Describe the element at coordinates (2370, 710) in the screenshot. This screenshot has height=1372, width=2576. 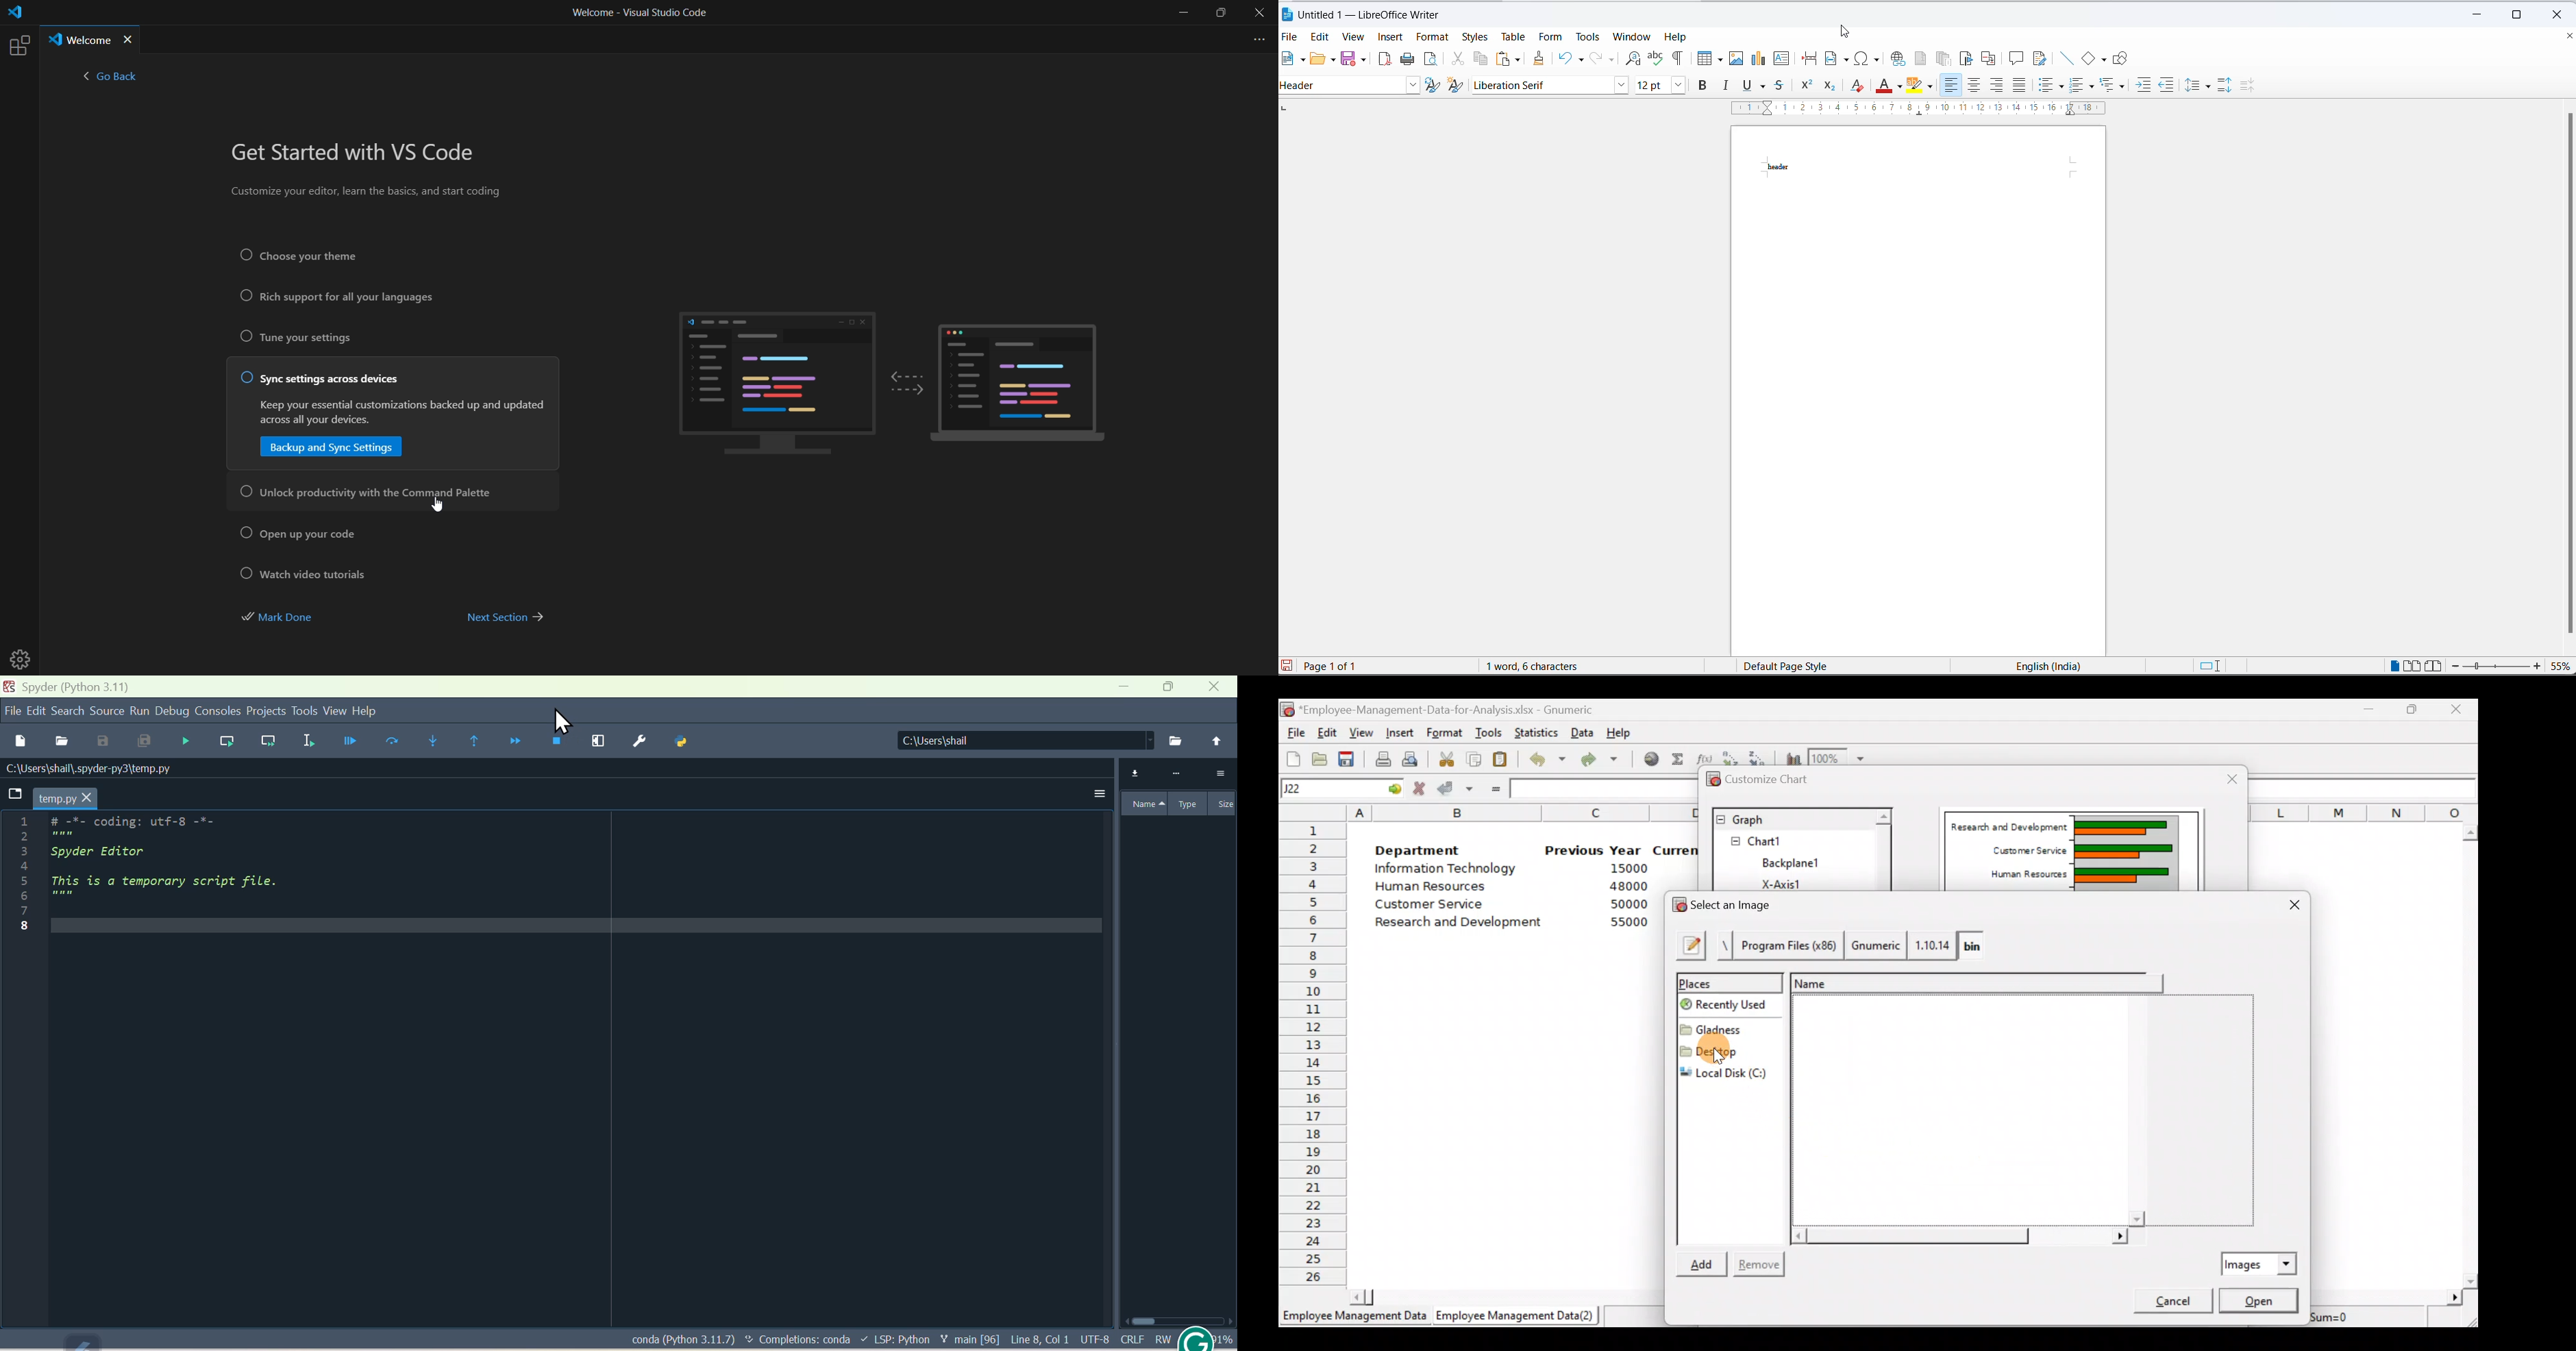
I see `Minimize` at that location.